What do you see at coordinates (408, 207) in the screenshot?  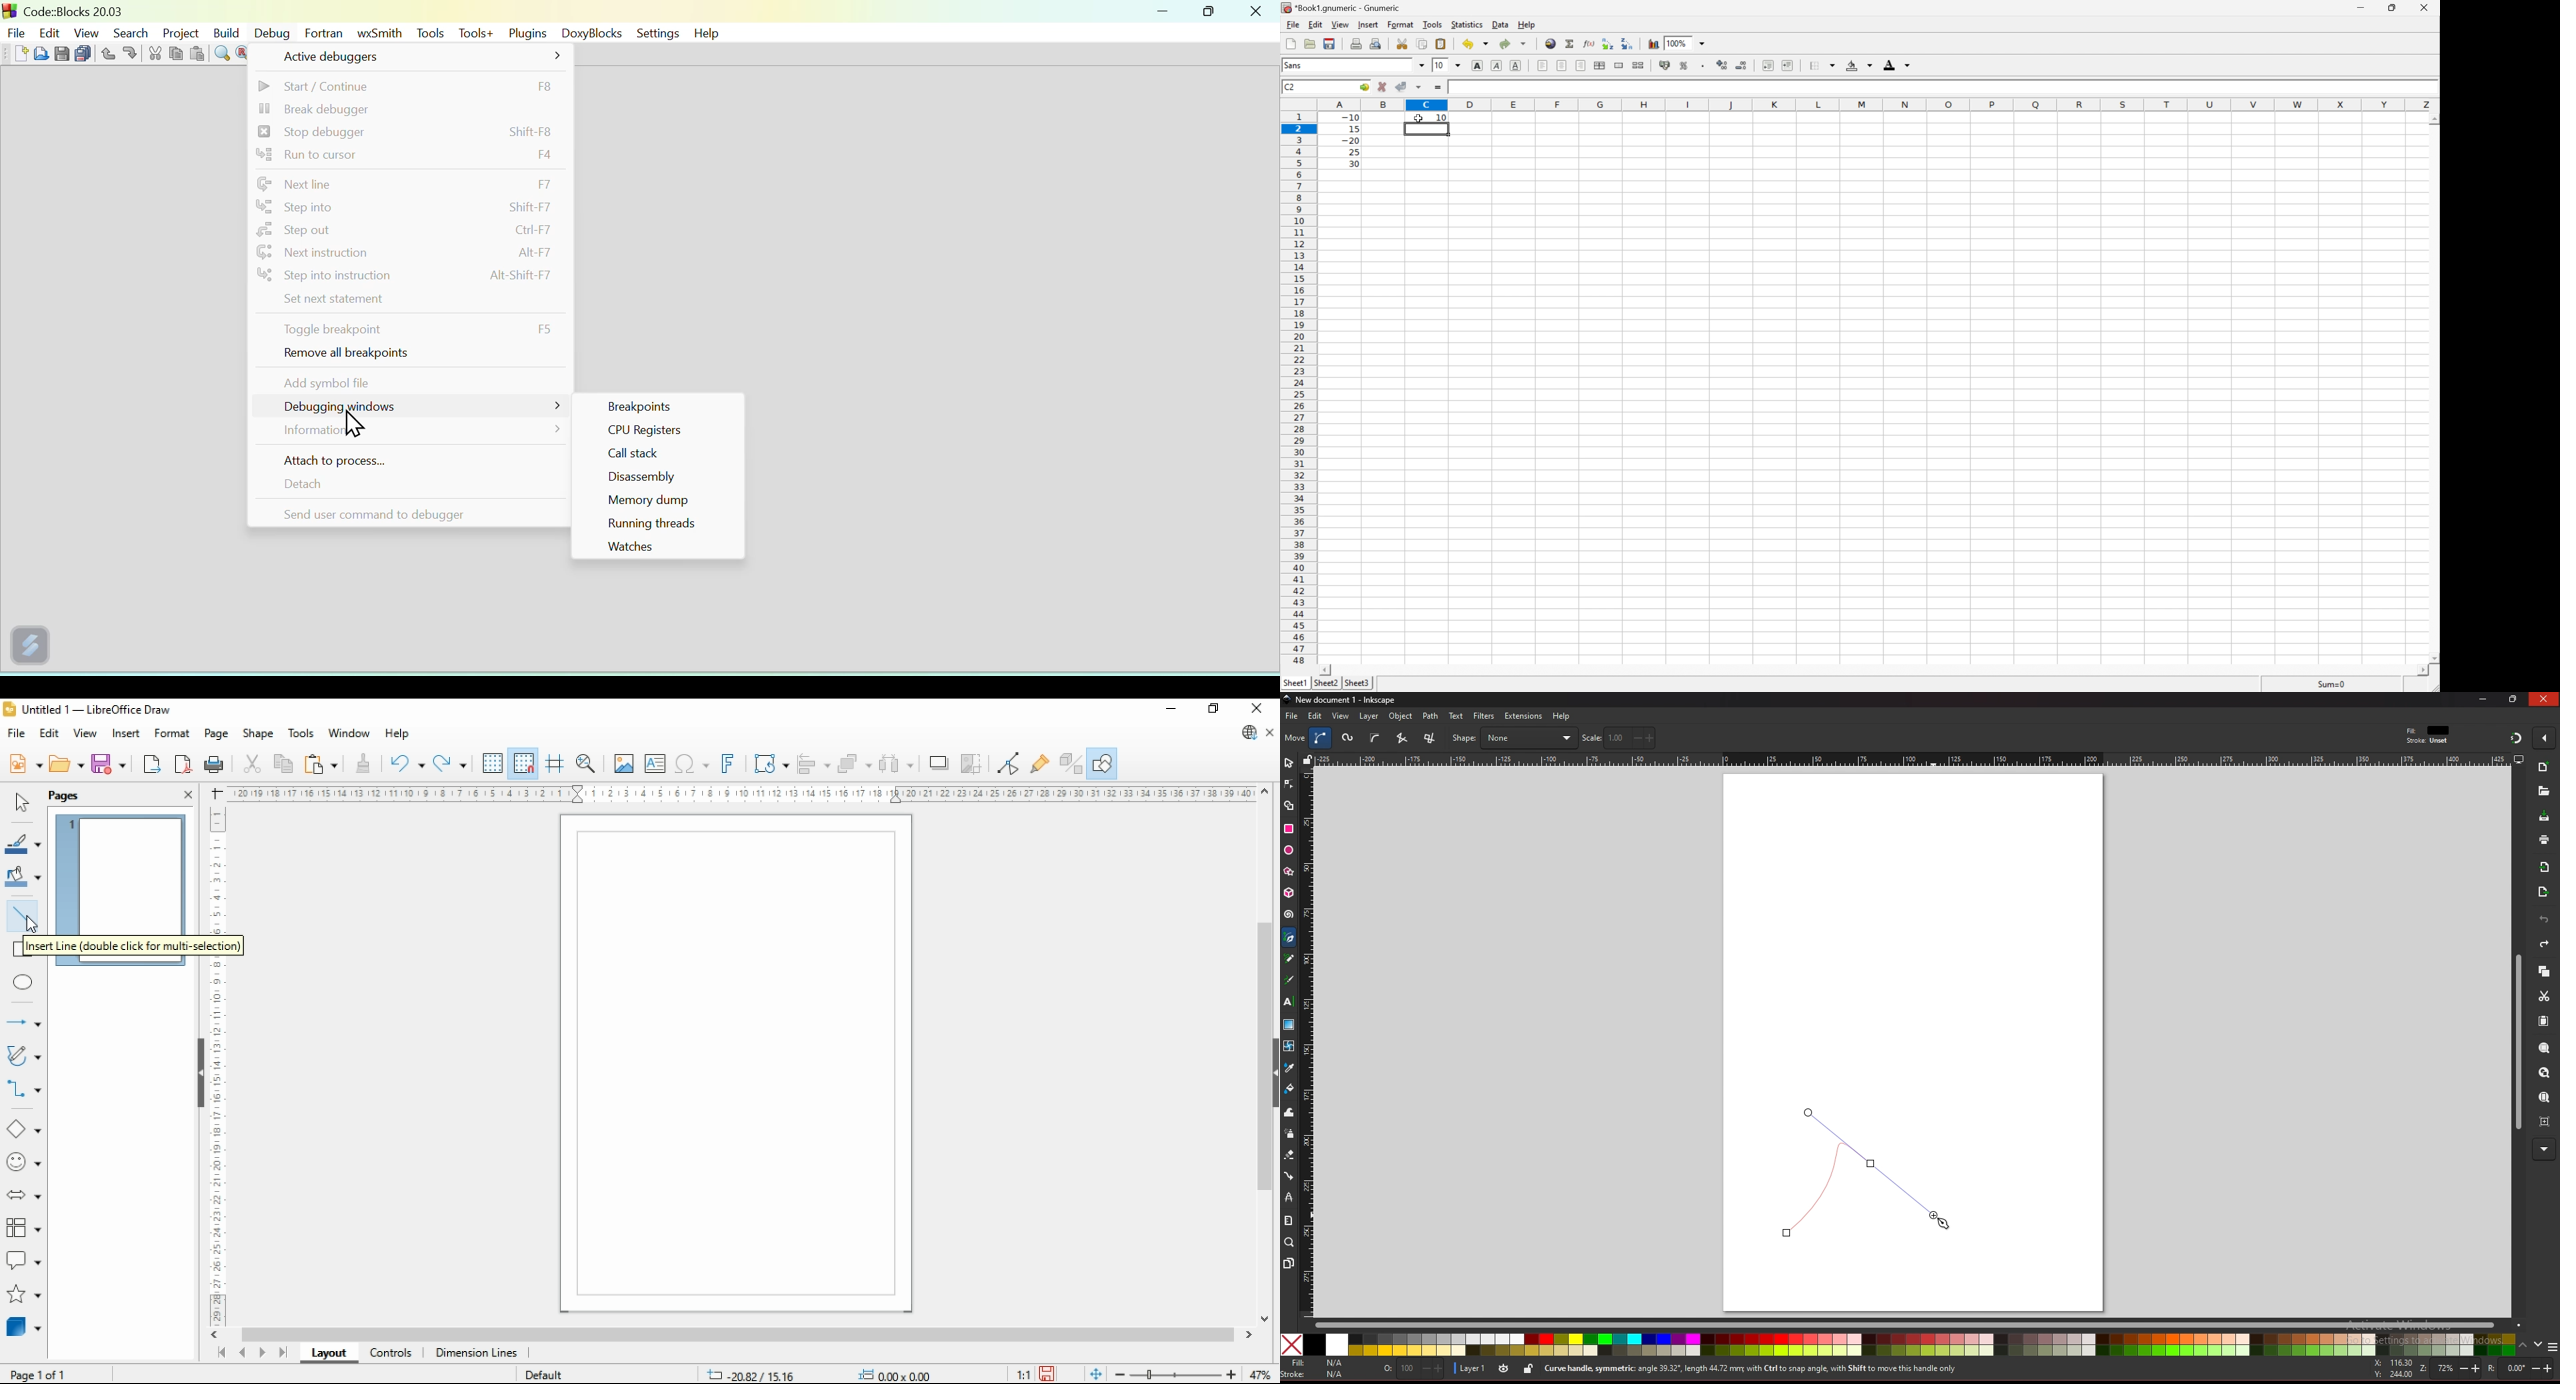 I see `step into` at bounding box center [408, 207].